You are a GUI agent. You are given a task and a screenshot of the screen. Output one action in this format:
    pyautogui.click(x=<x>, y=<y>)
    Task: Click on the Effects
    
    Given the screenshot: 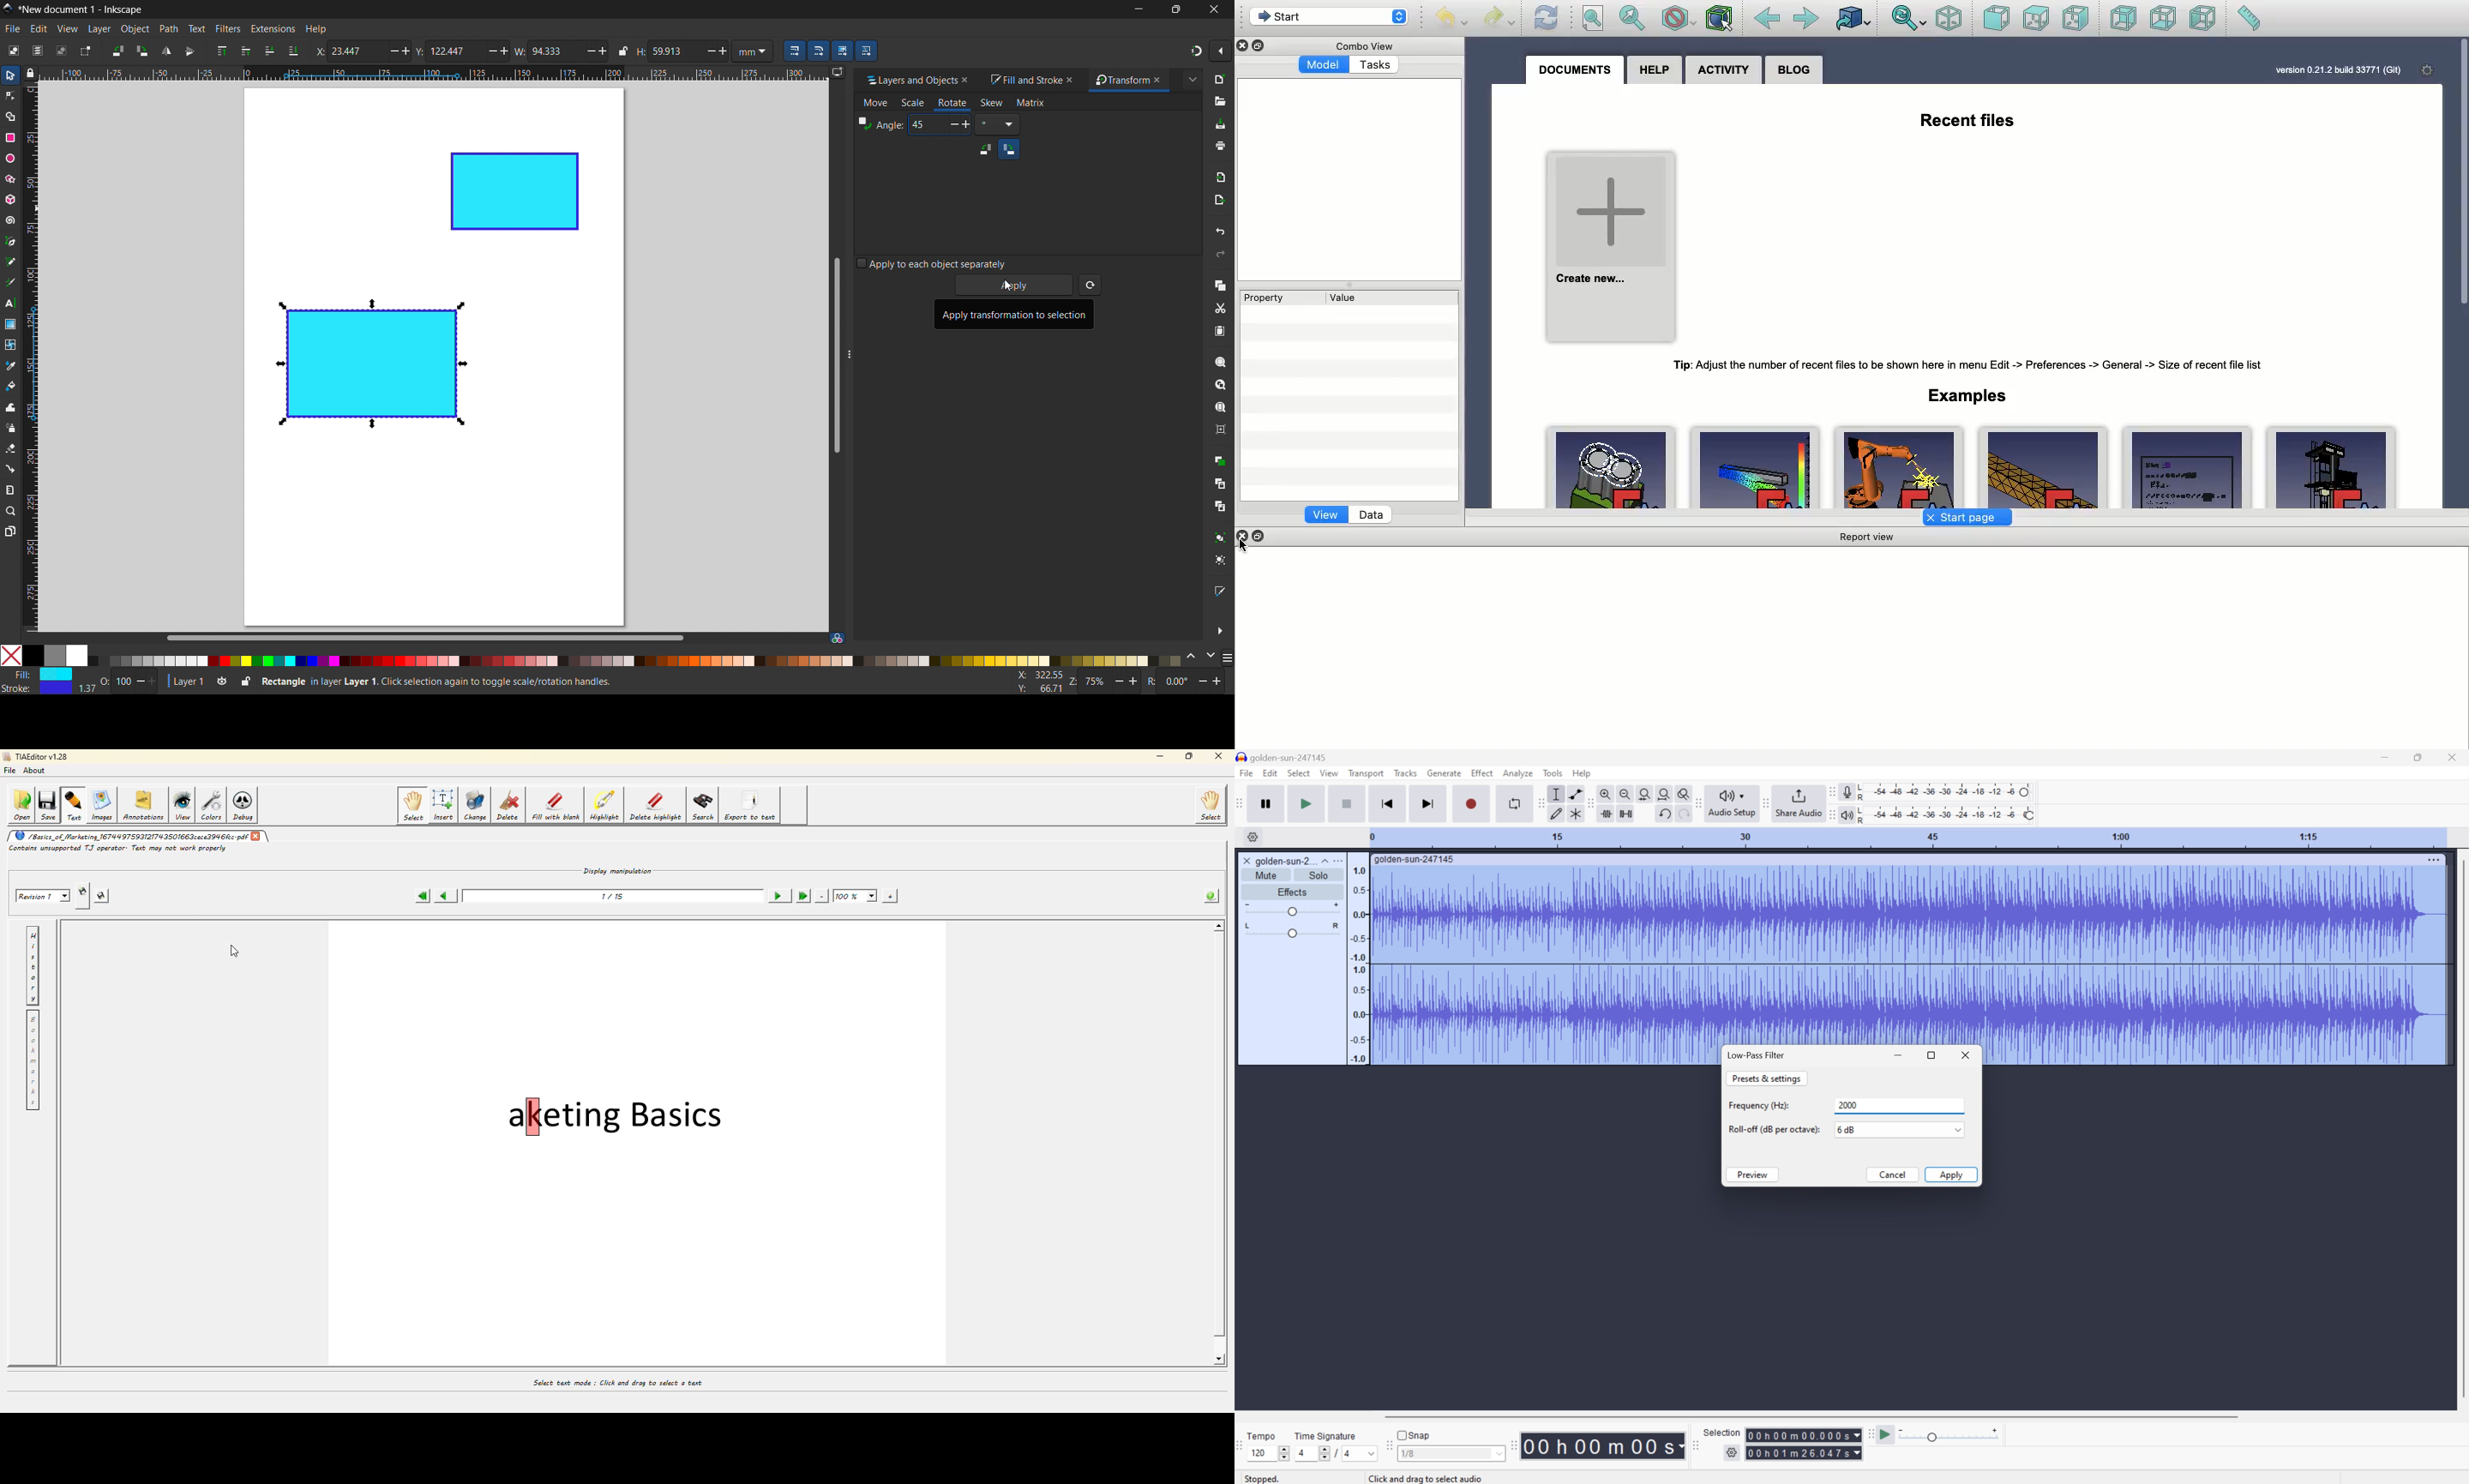 What is the action you would take?
    pyautogui.click(x=1291, y=891)
    